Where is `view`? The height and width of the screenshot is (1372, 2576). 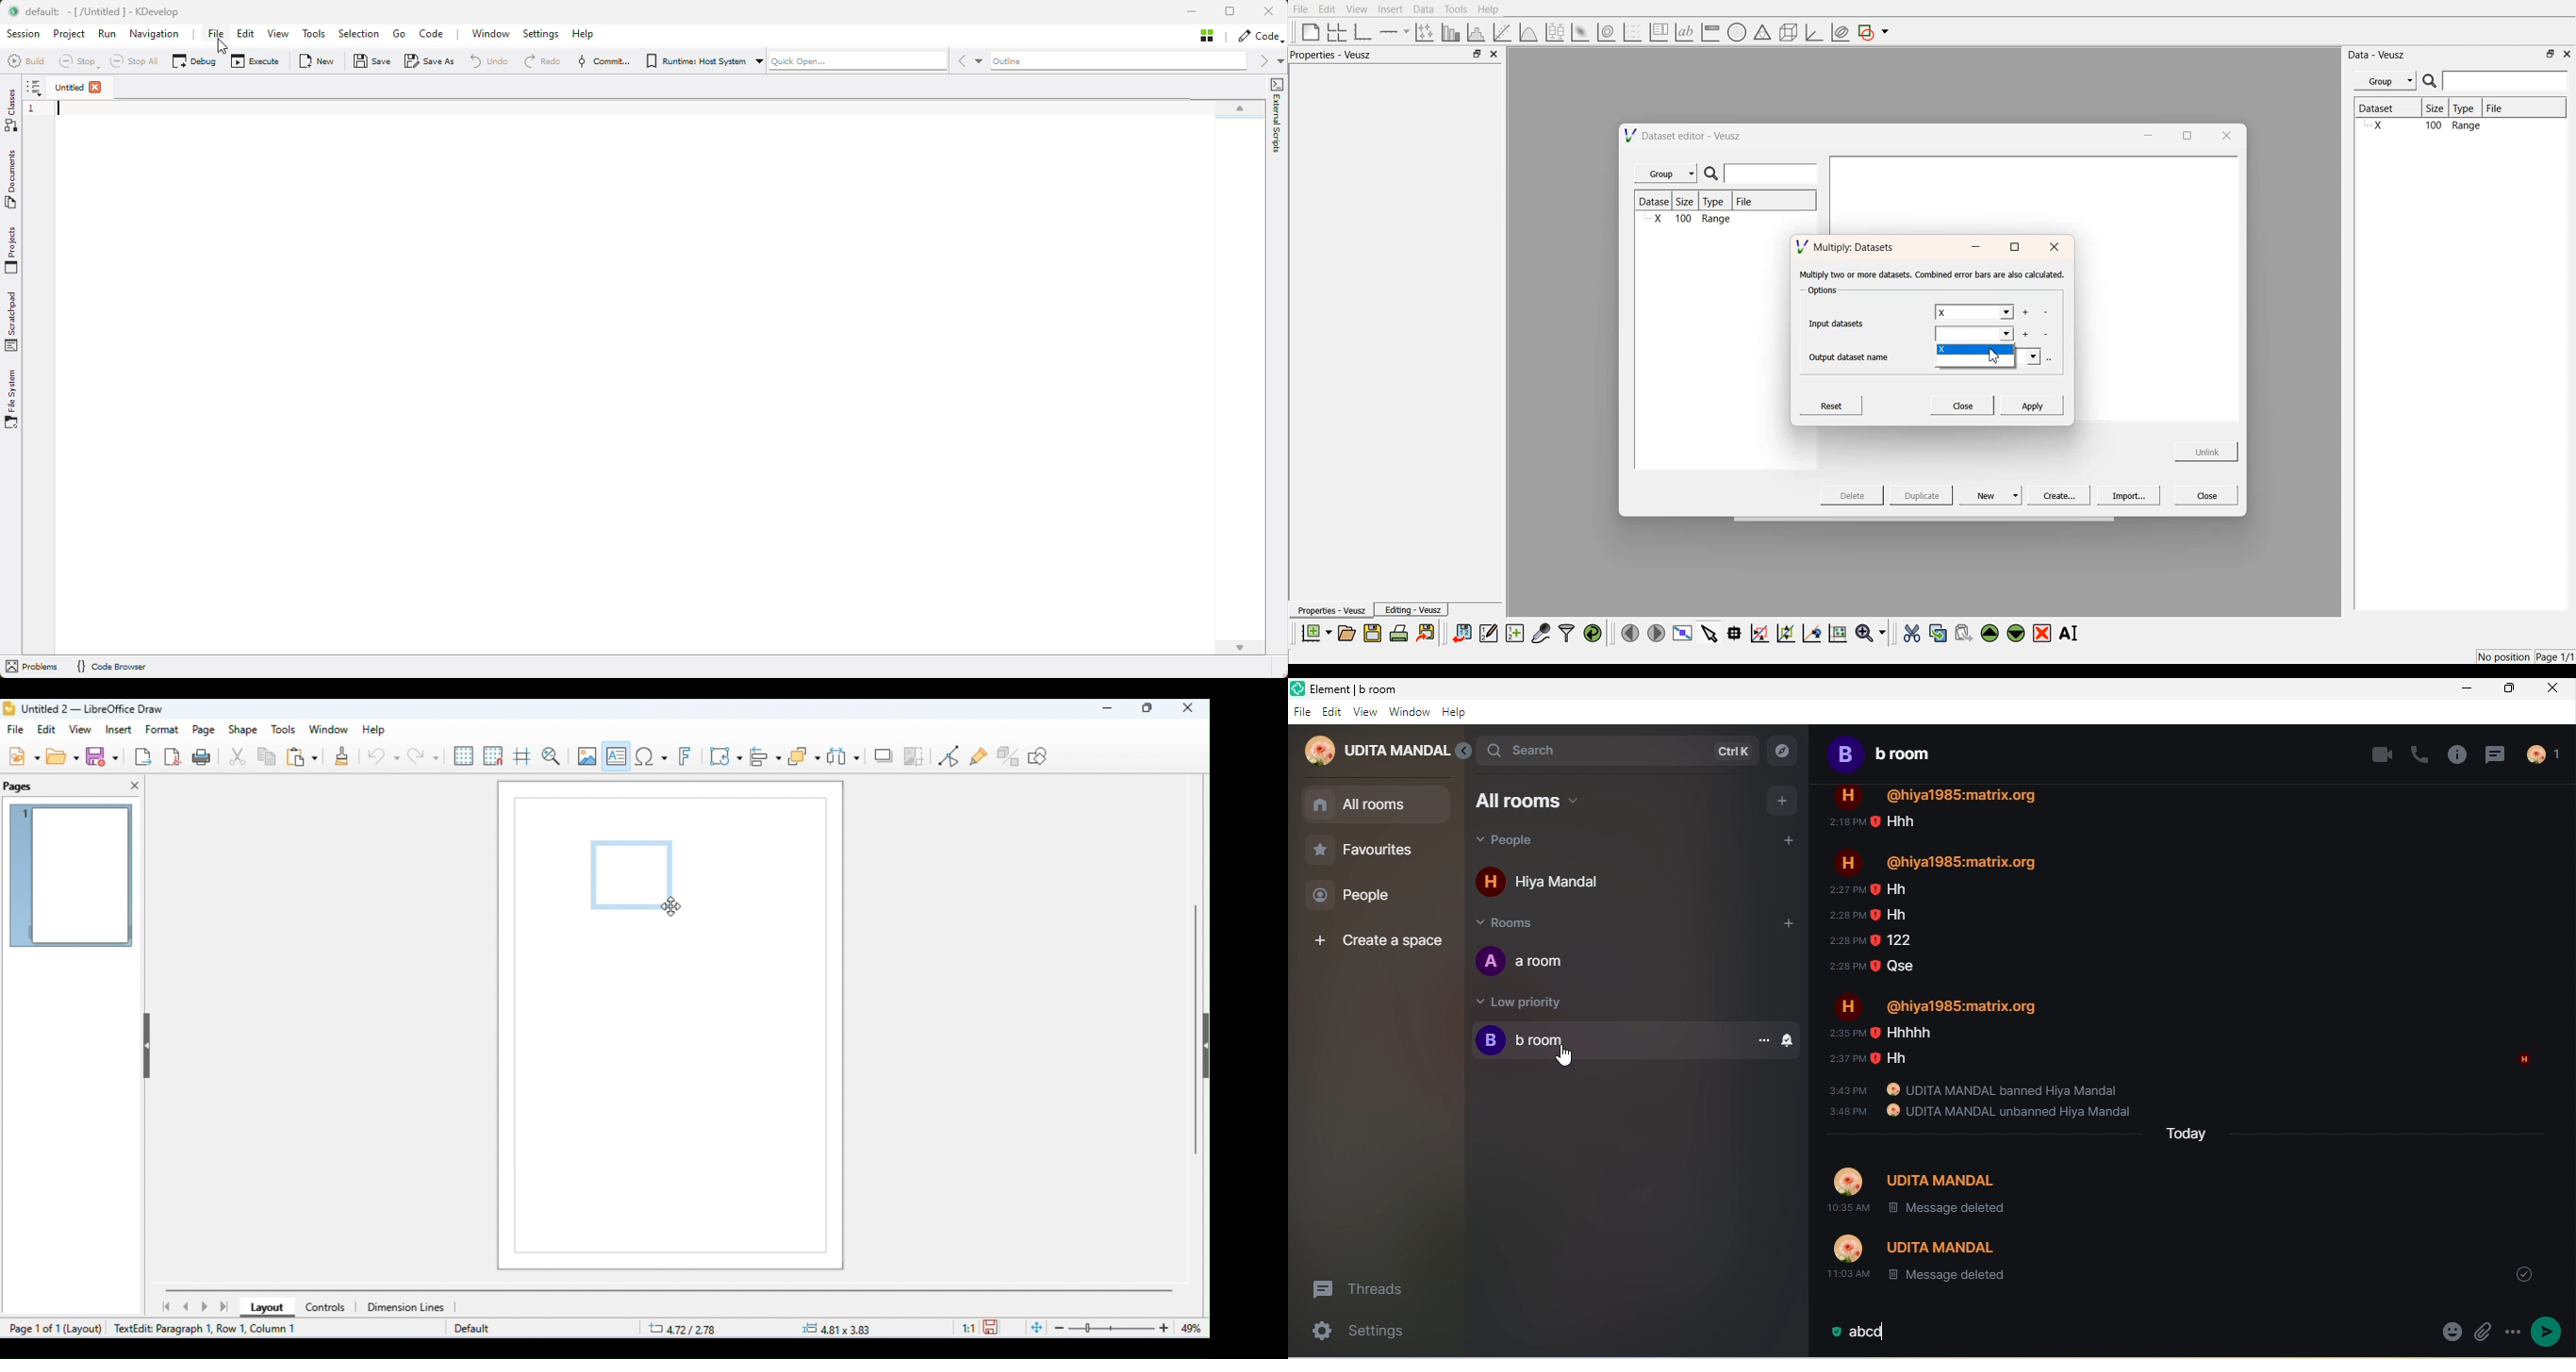 view is located at coordinates (1365, 715).